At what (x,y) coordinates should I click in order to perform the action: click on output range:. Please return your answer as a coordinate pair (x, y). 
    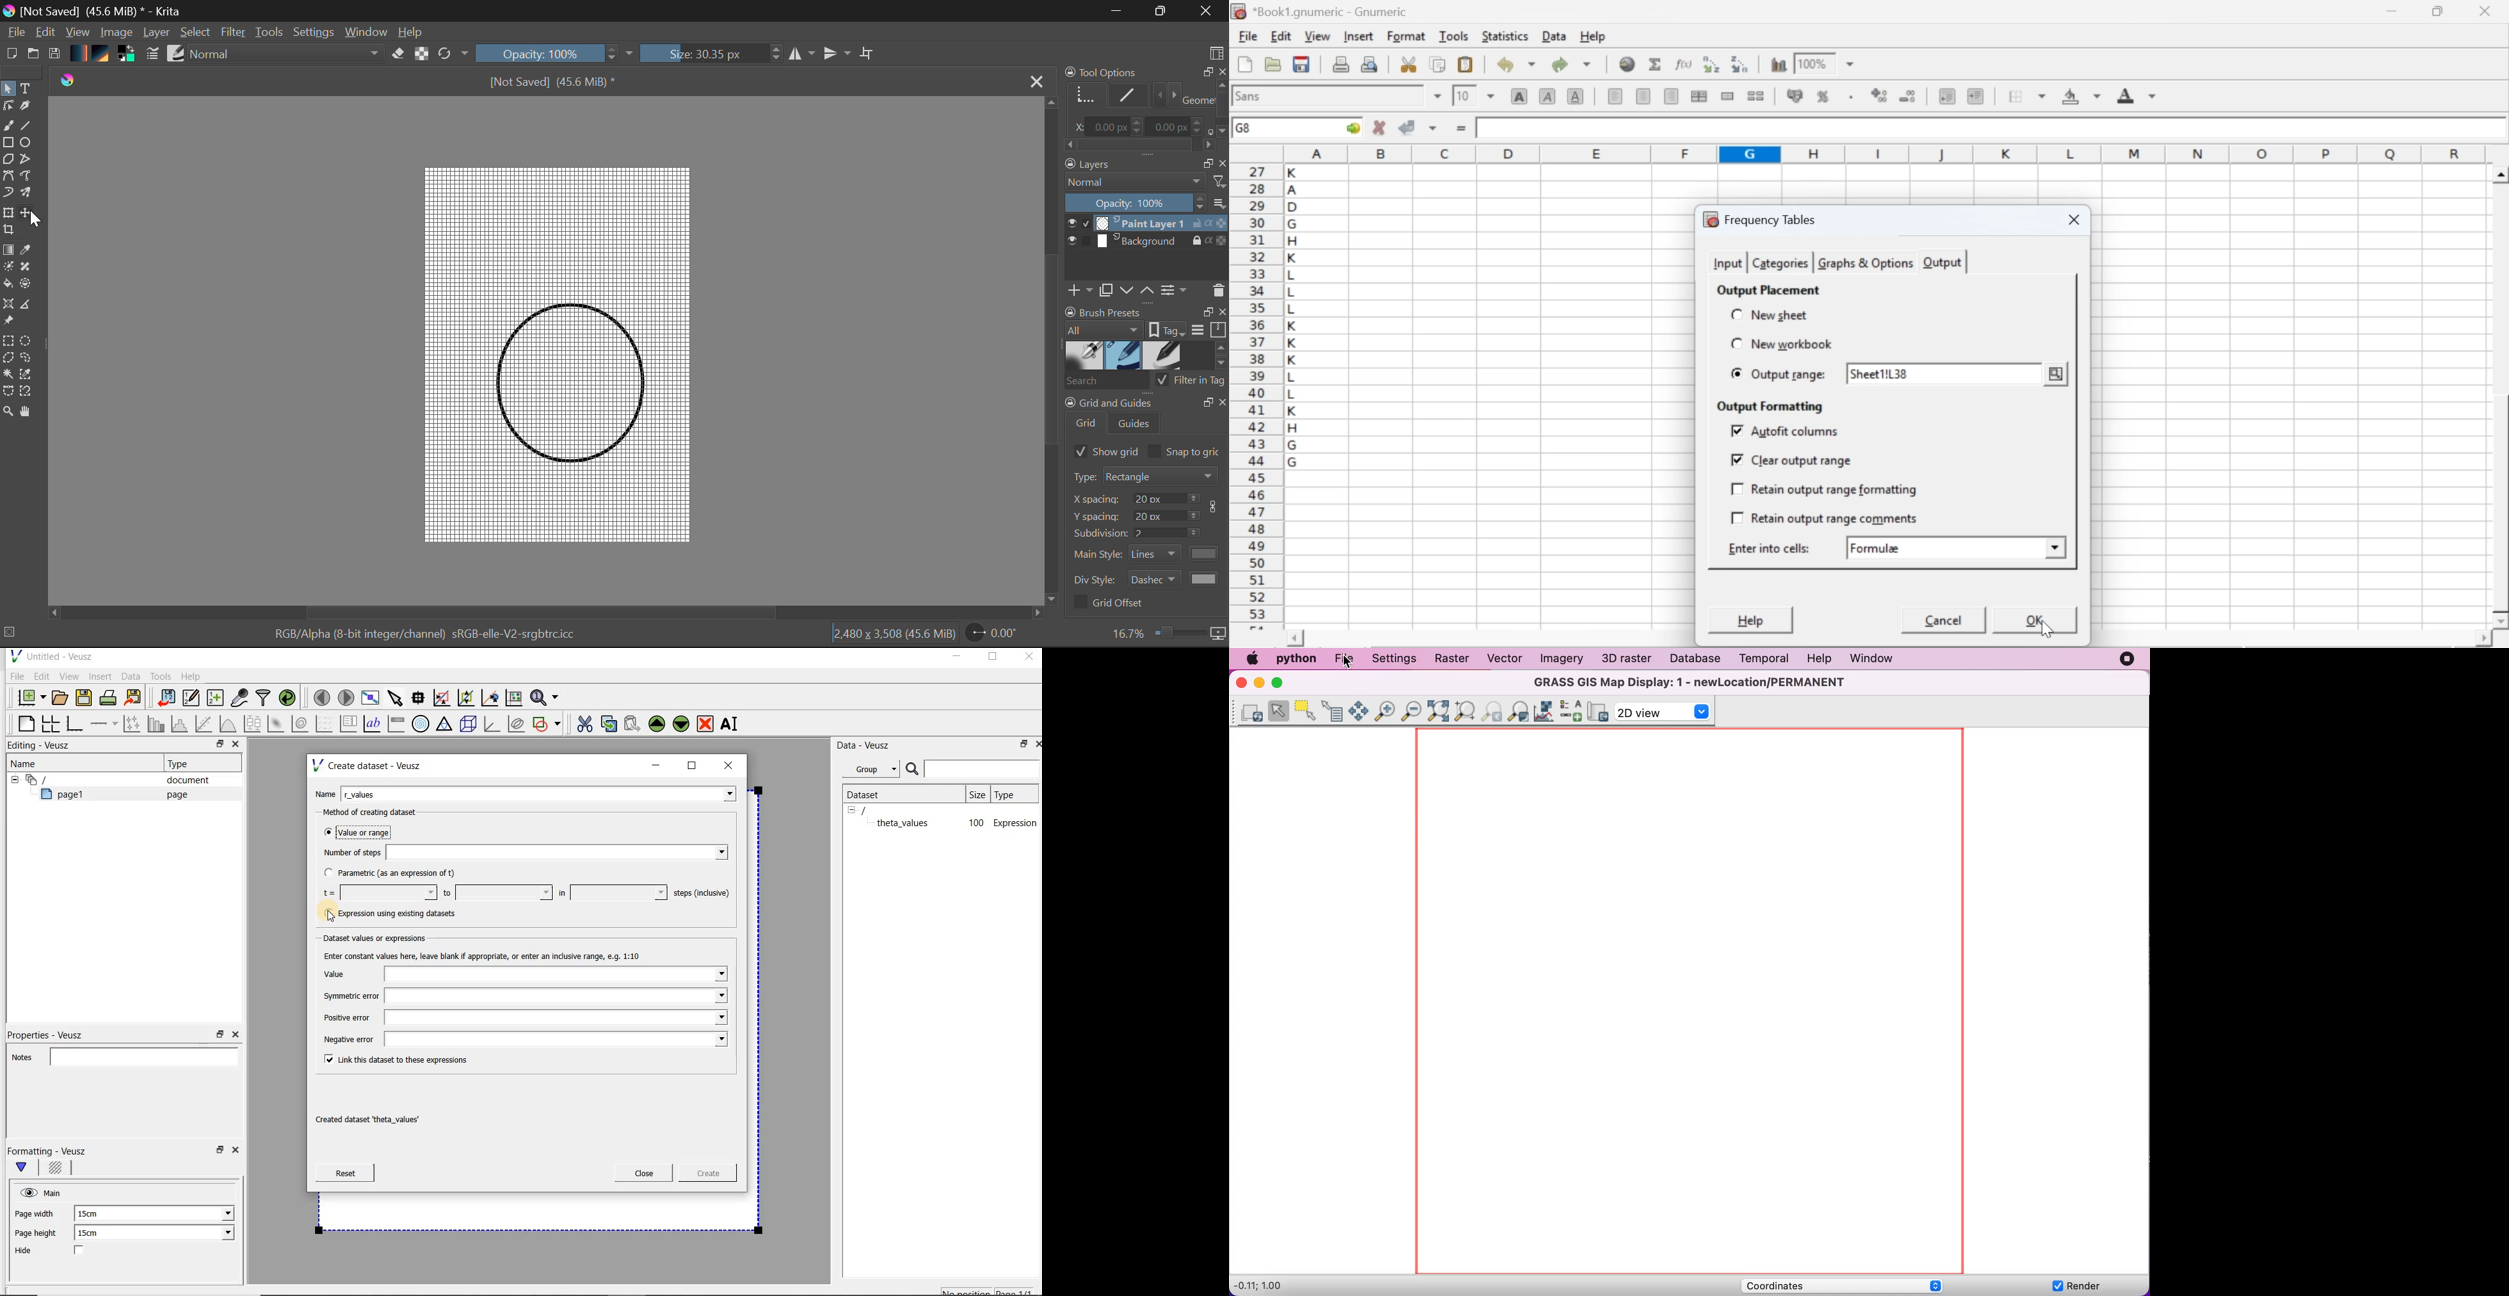
    Looking at the image, I should click on (1780, 375).